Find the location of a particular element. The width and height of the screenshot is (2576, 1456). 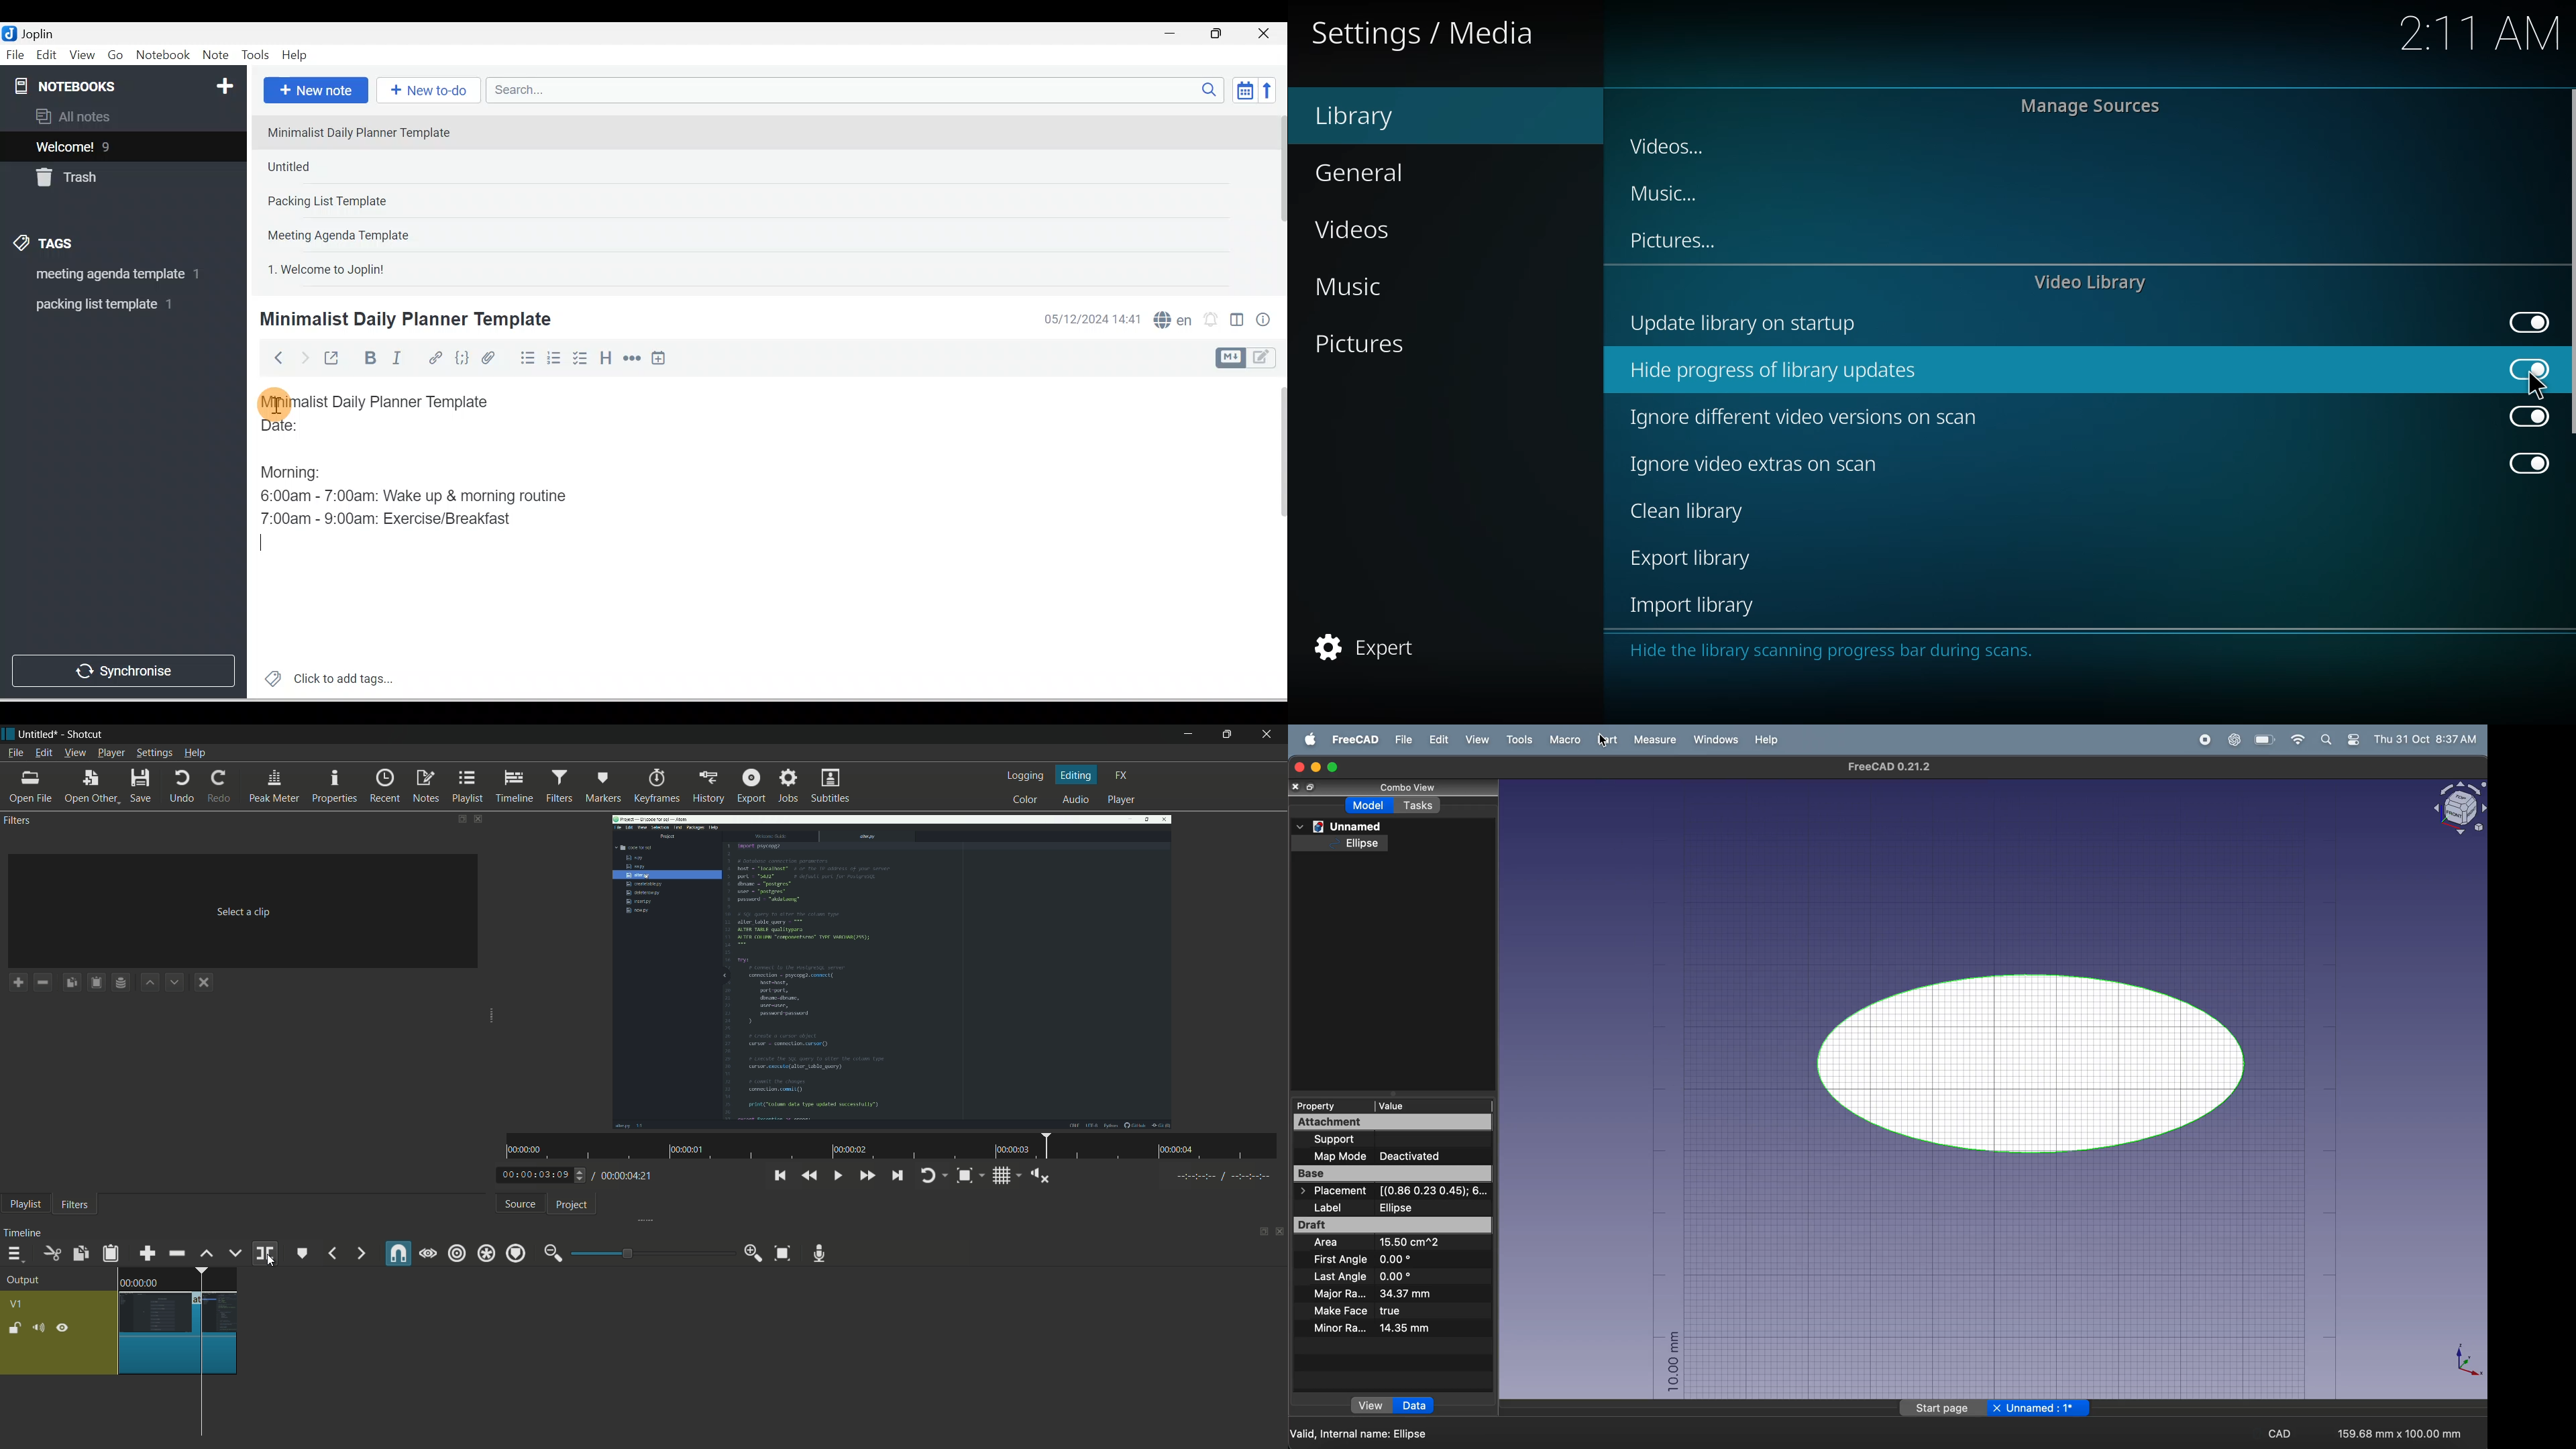

ignore different video versions on scan is located at coordinates (1812, 415).